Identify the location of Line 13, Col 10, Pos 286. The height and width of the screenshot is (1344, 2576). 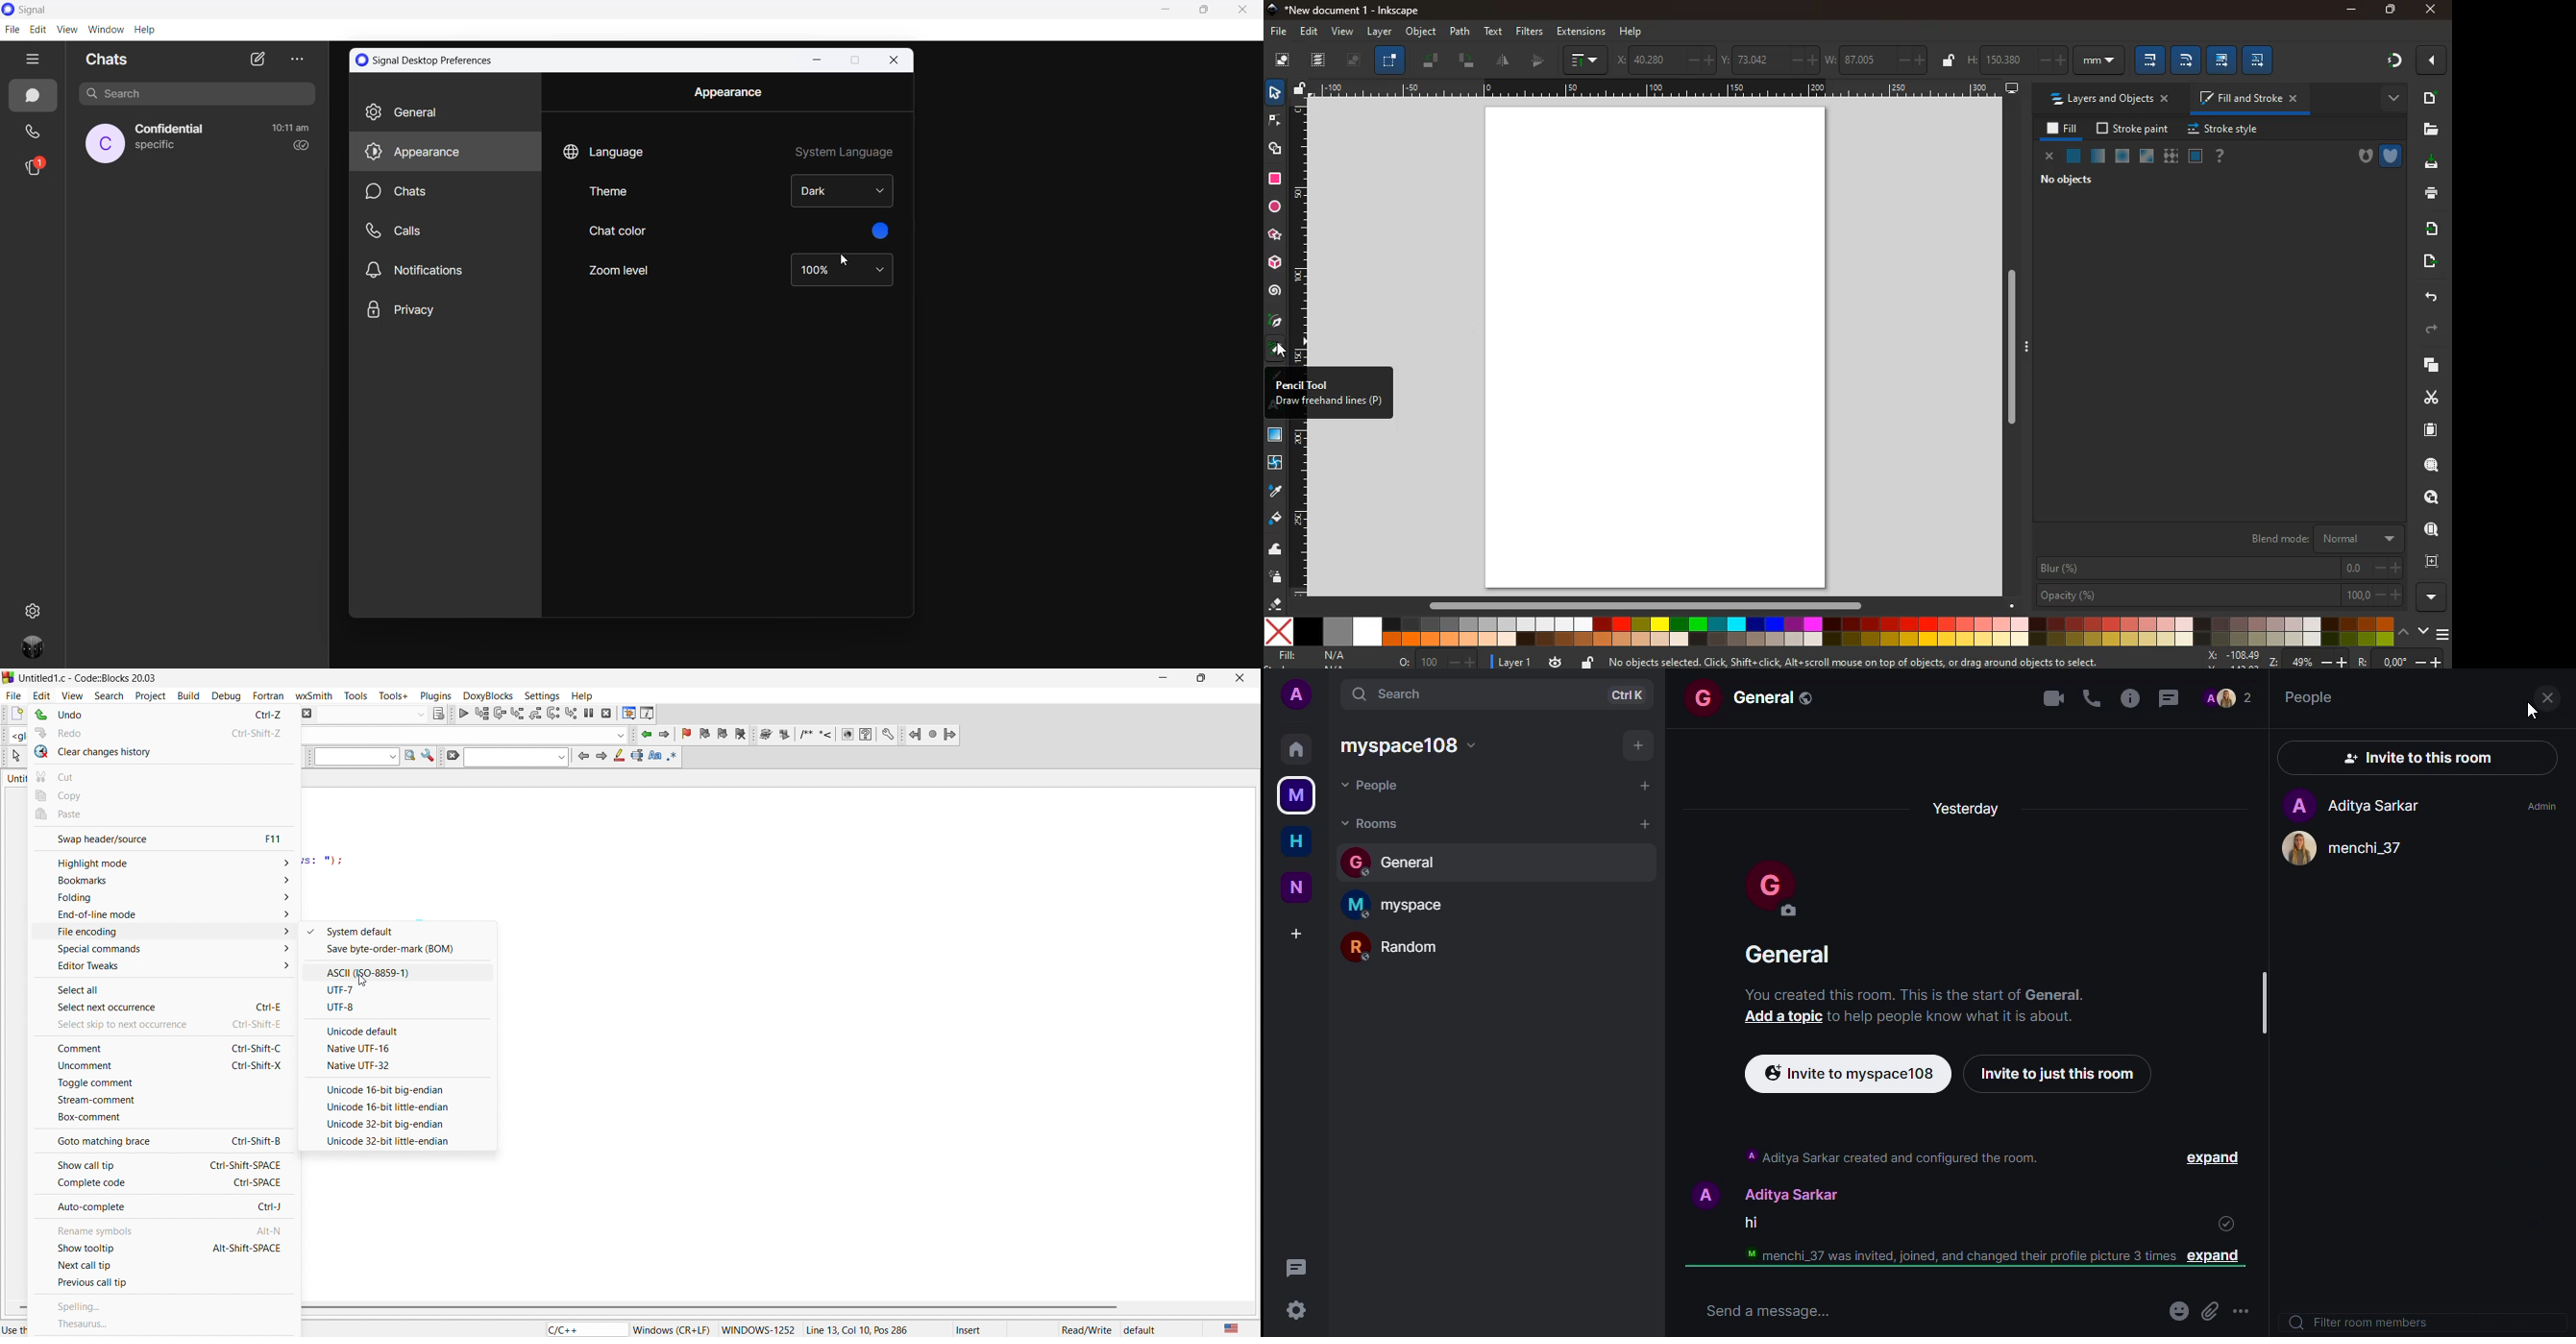
(864, 1330).